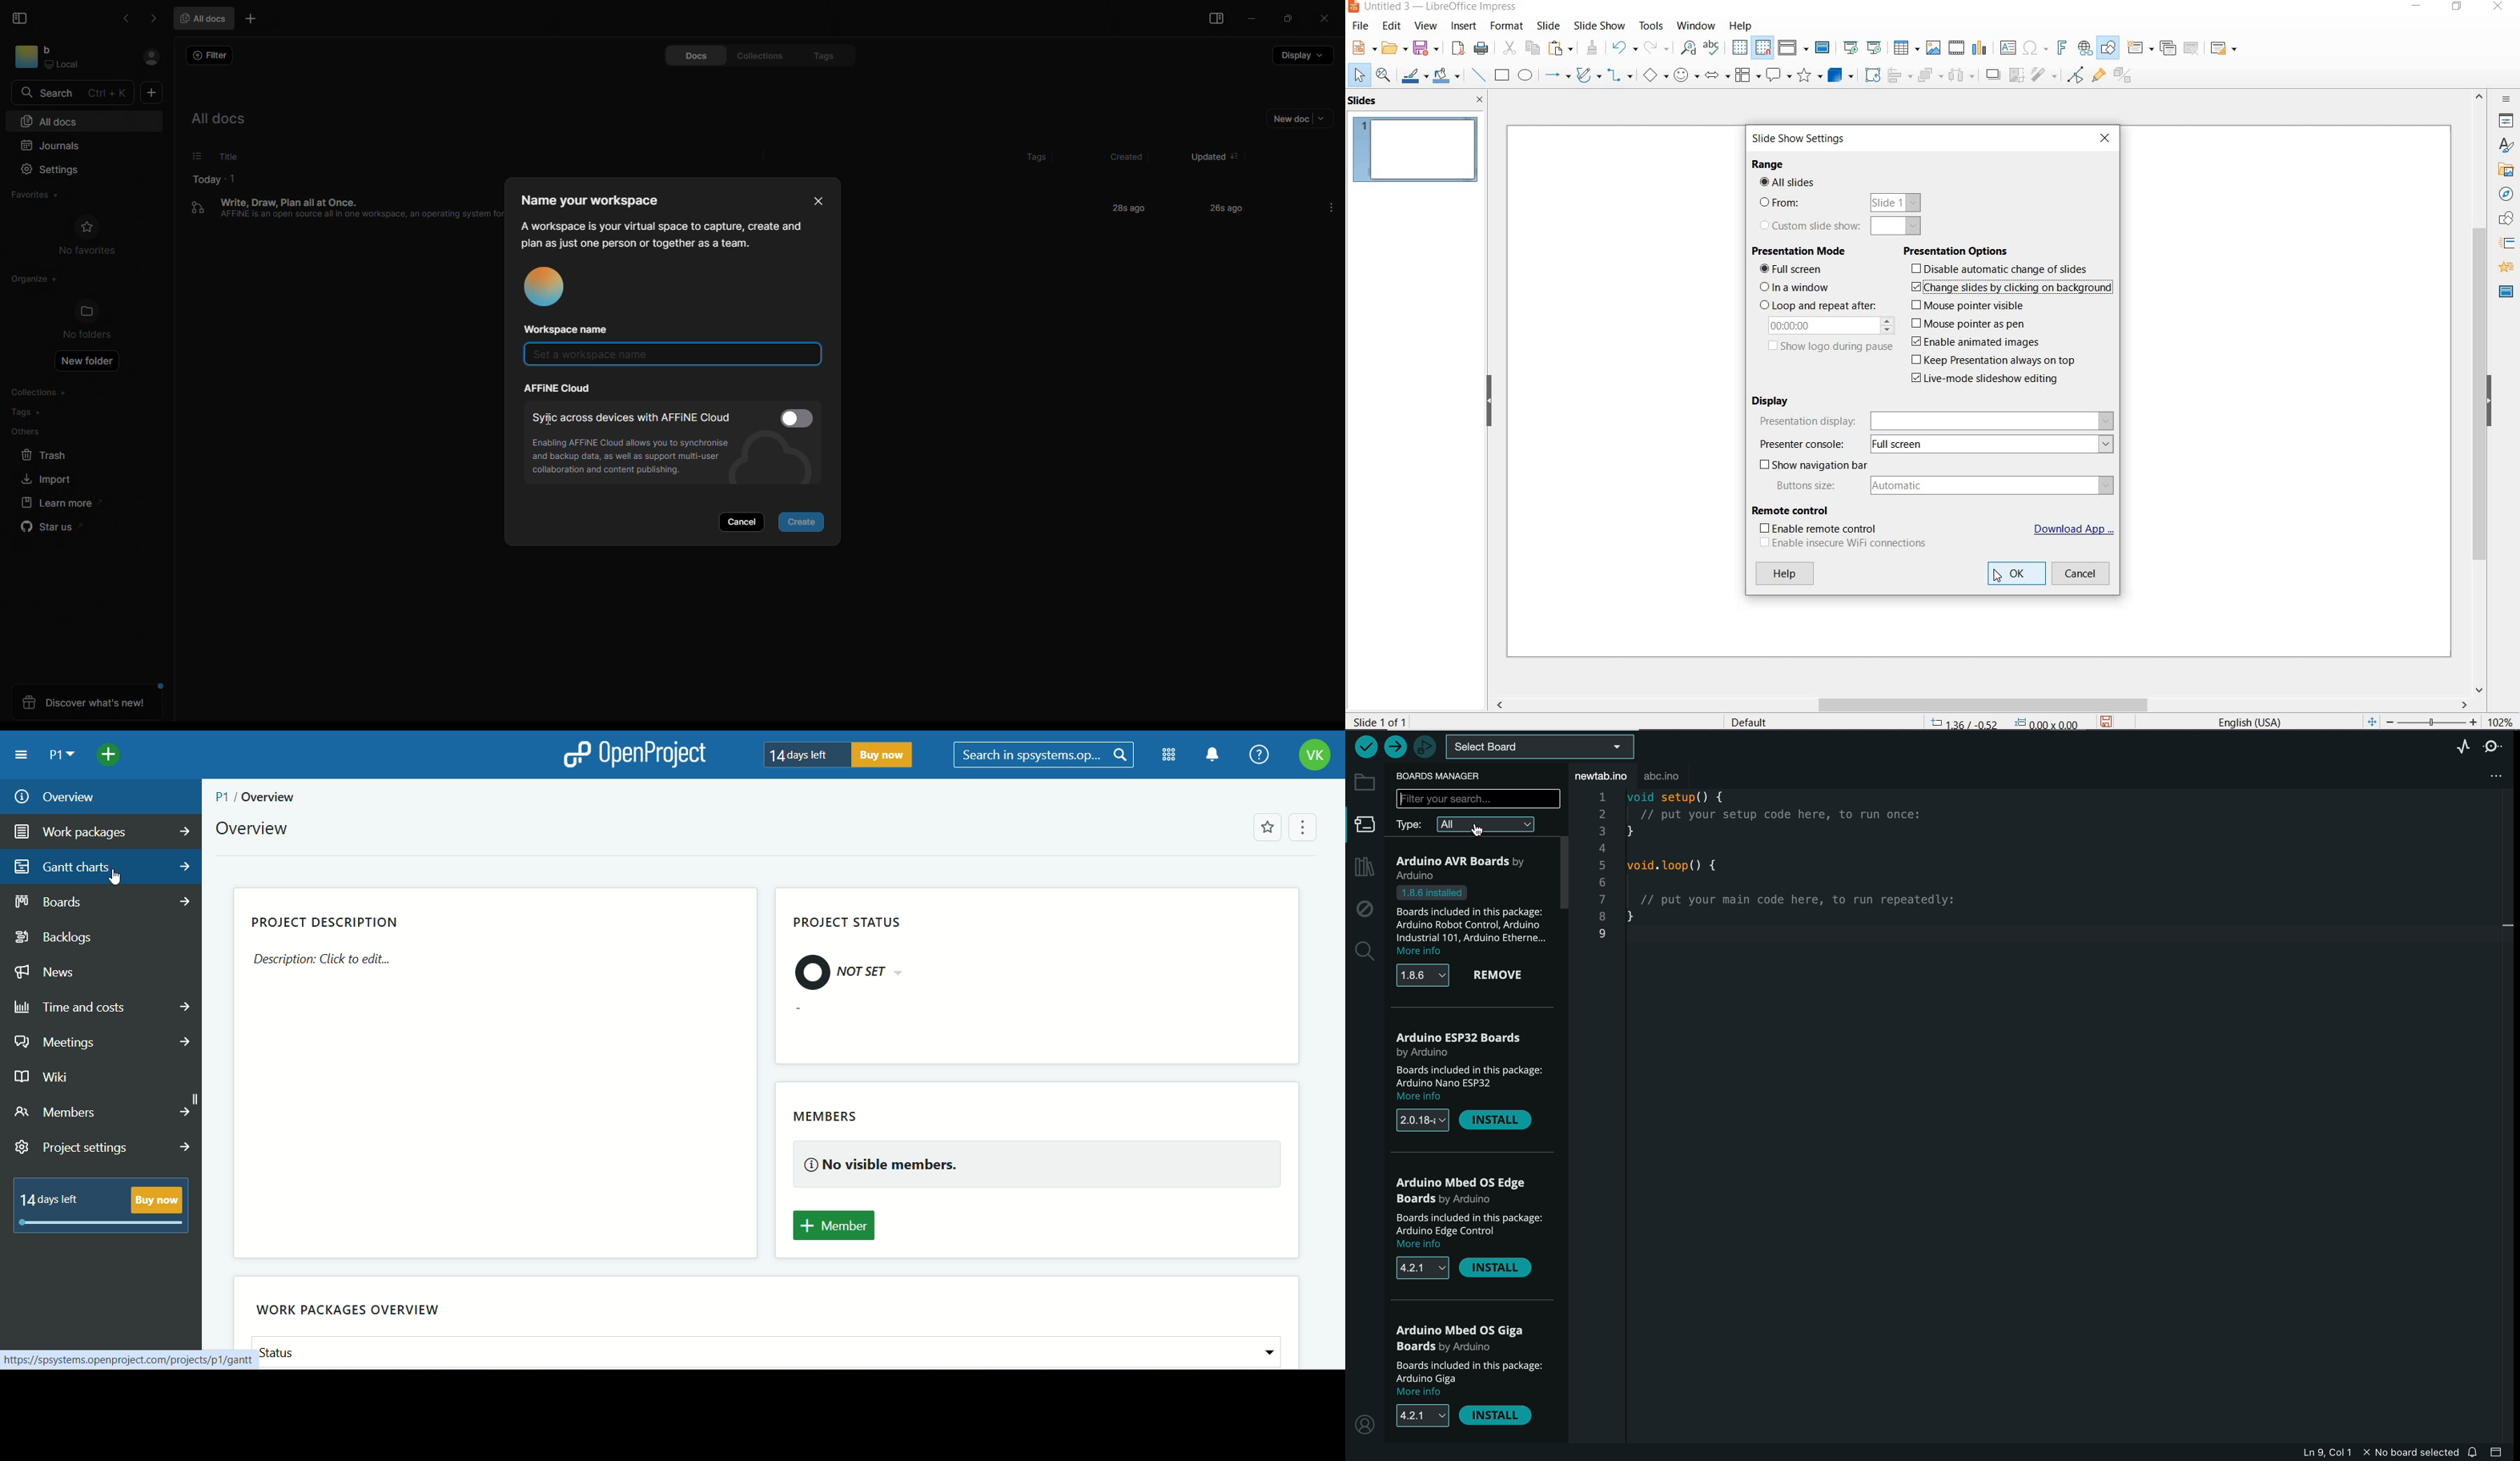  I want to click on CURSOR, so click(1999, 578).